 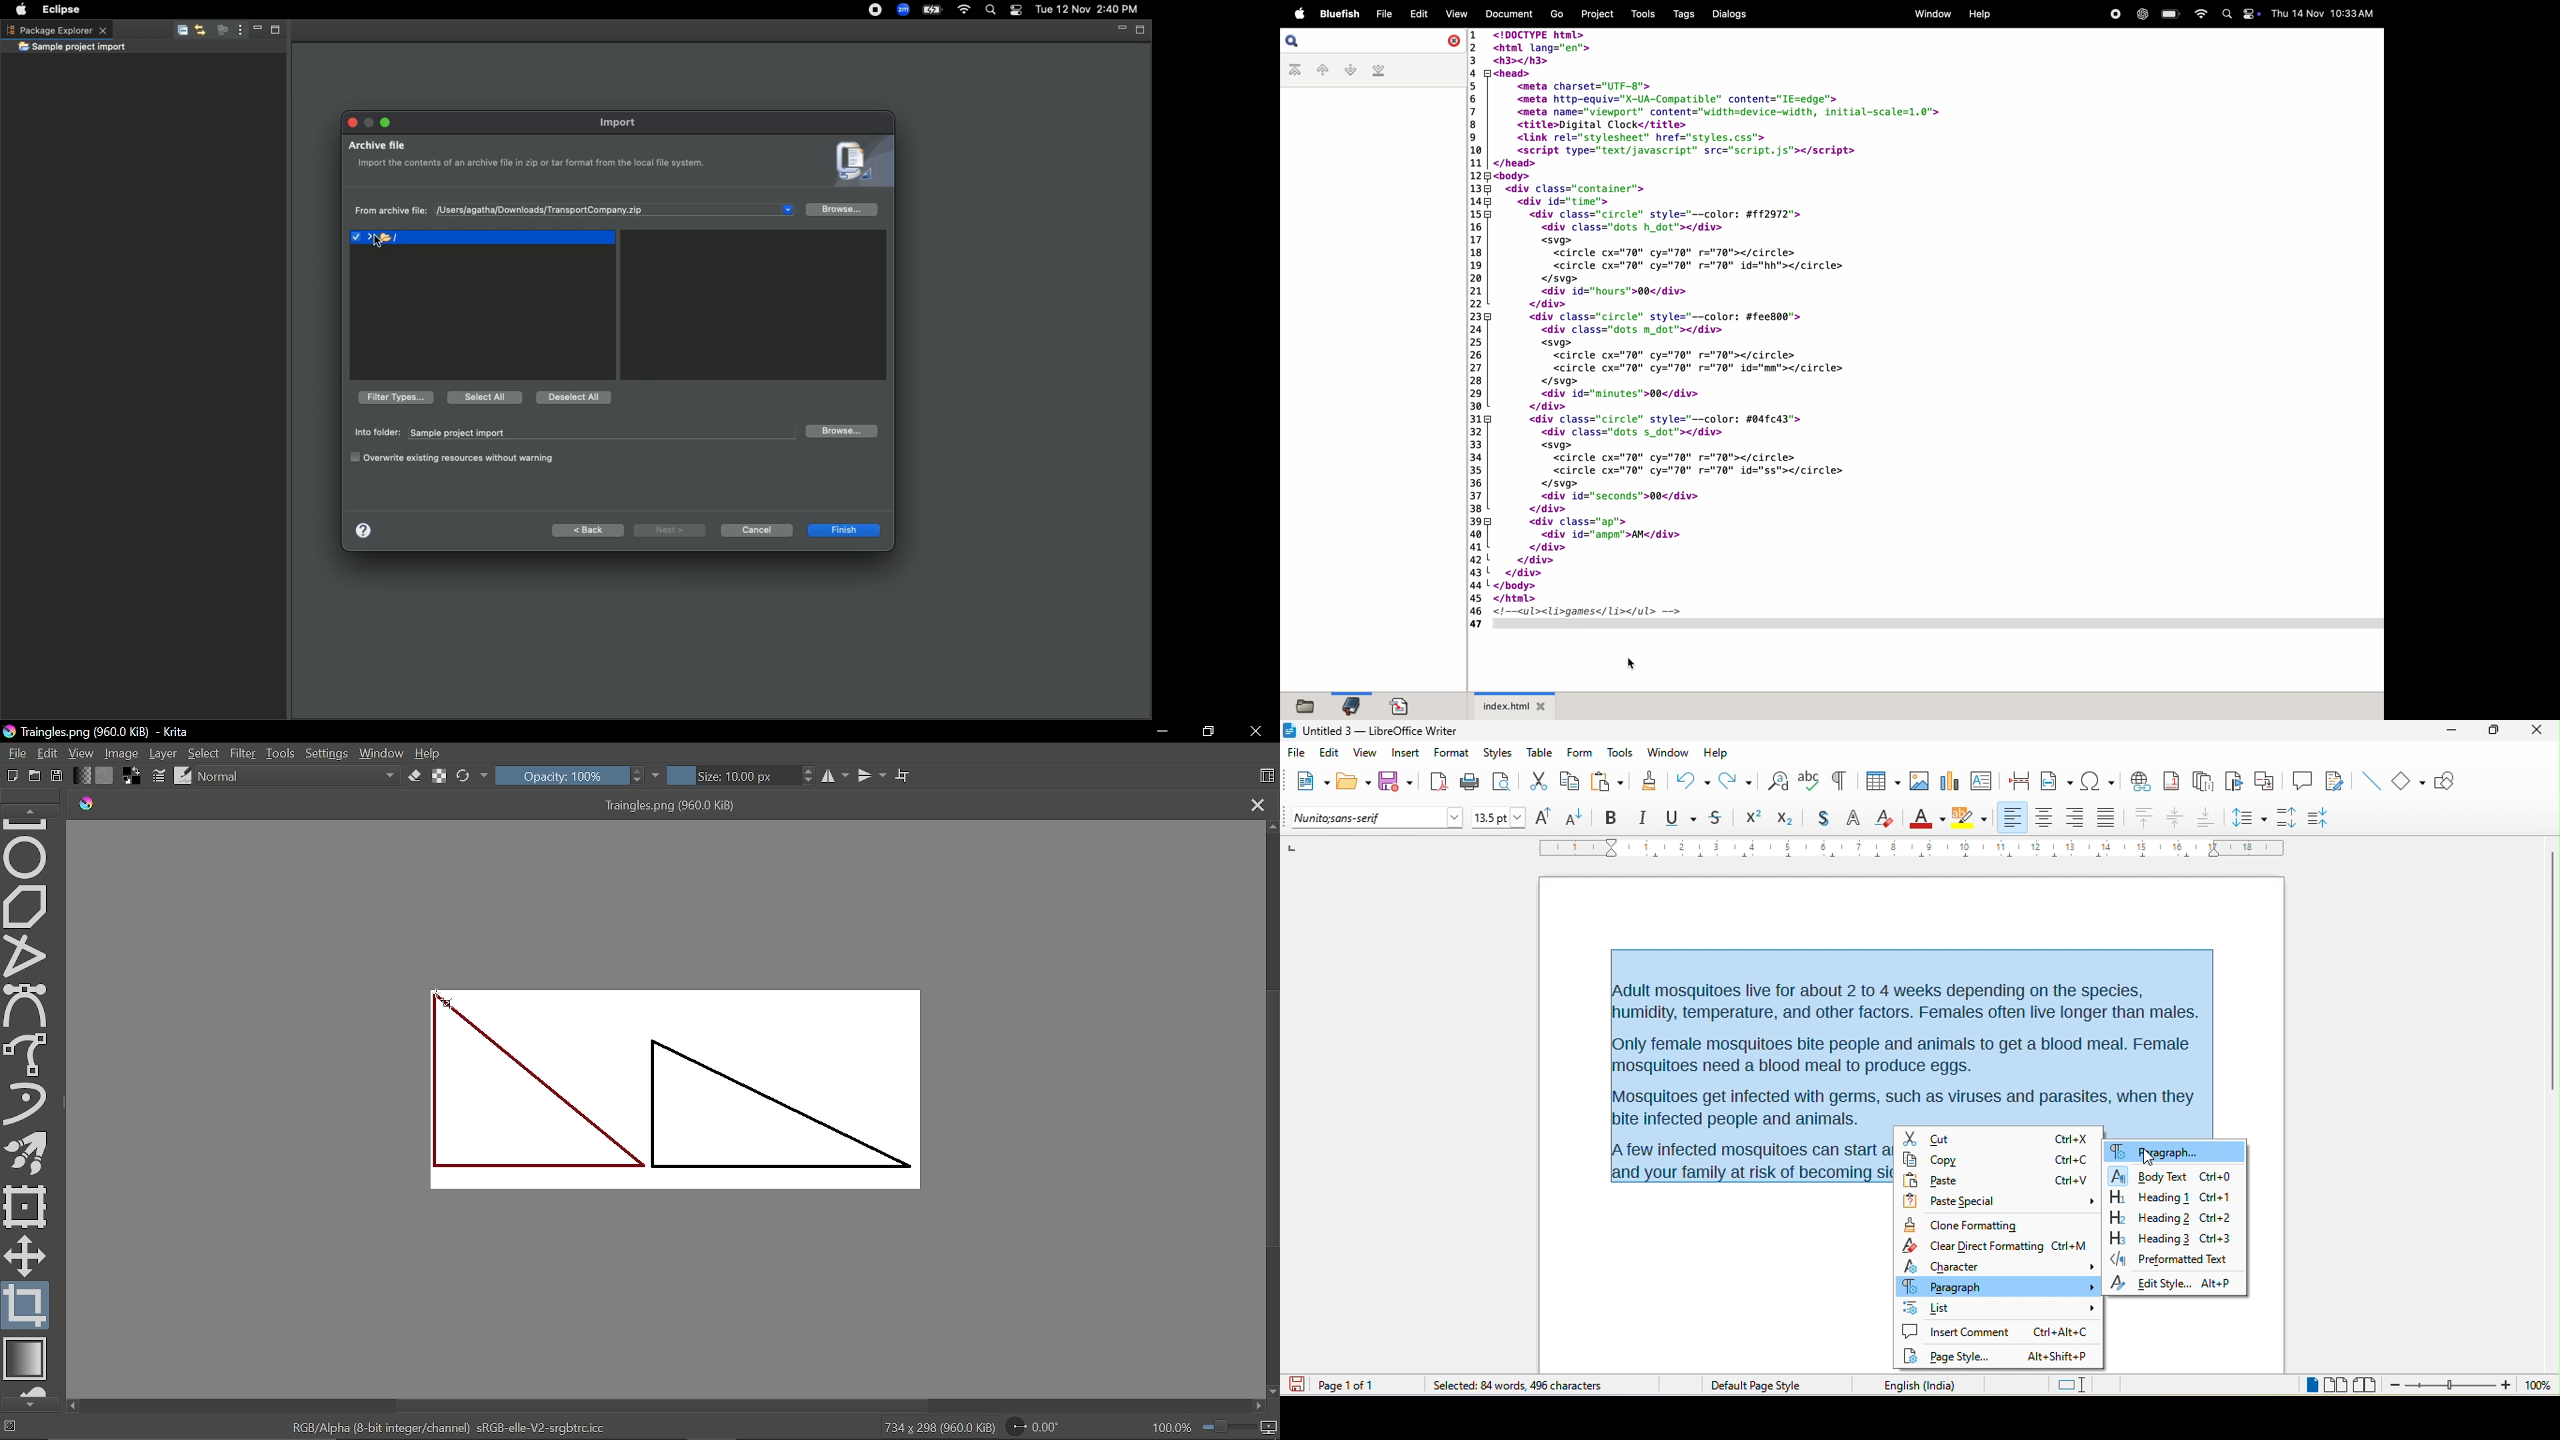 I want to click on Archive file Import the contents of an archive fil in zip or tar format from the local file system., so click(x=531, y=159).